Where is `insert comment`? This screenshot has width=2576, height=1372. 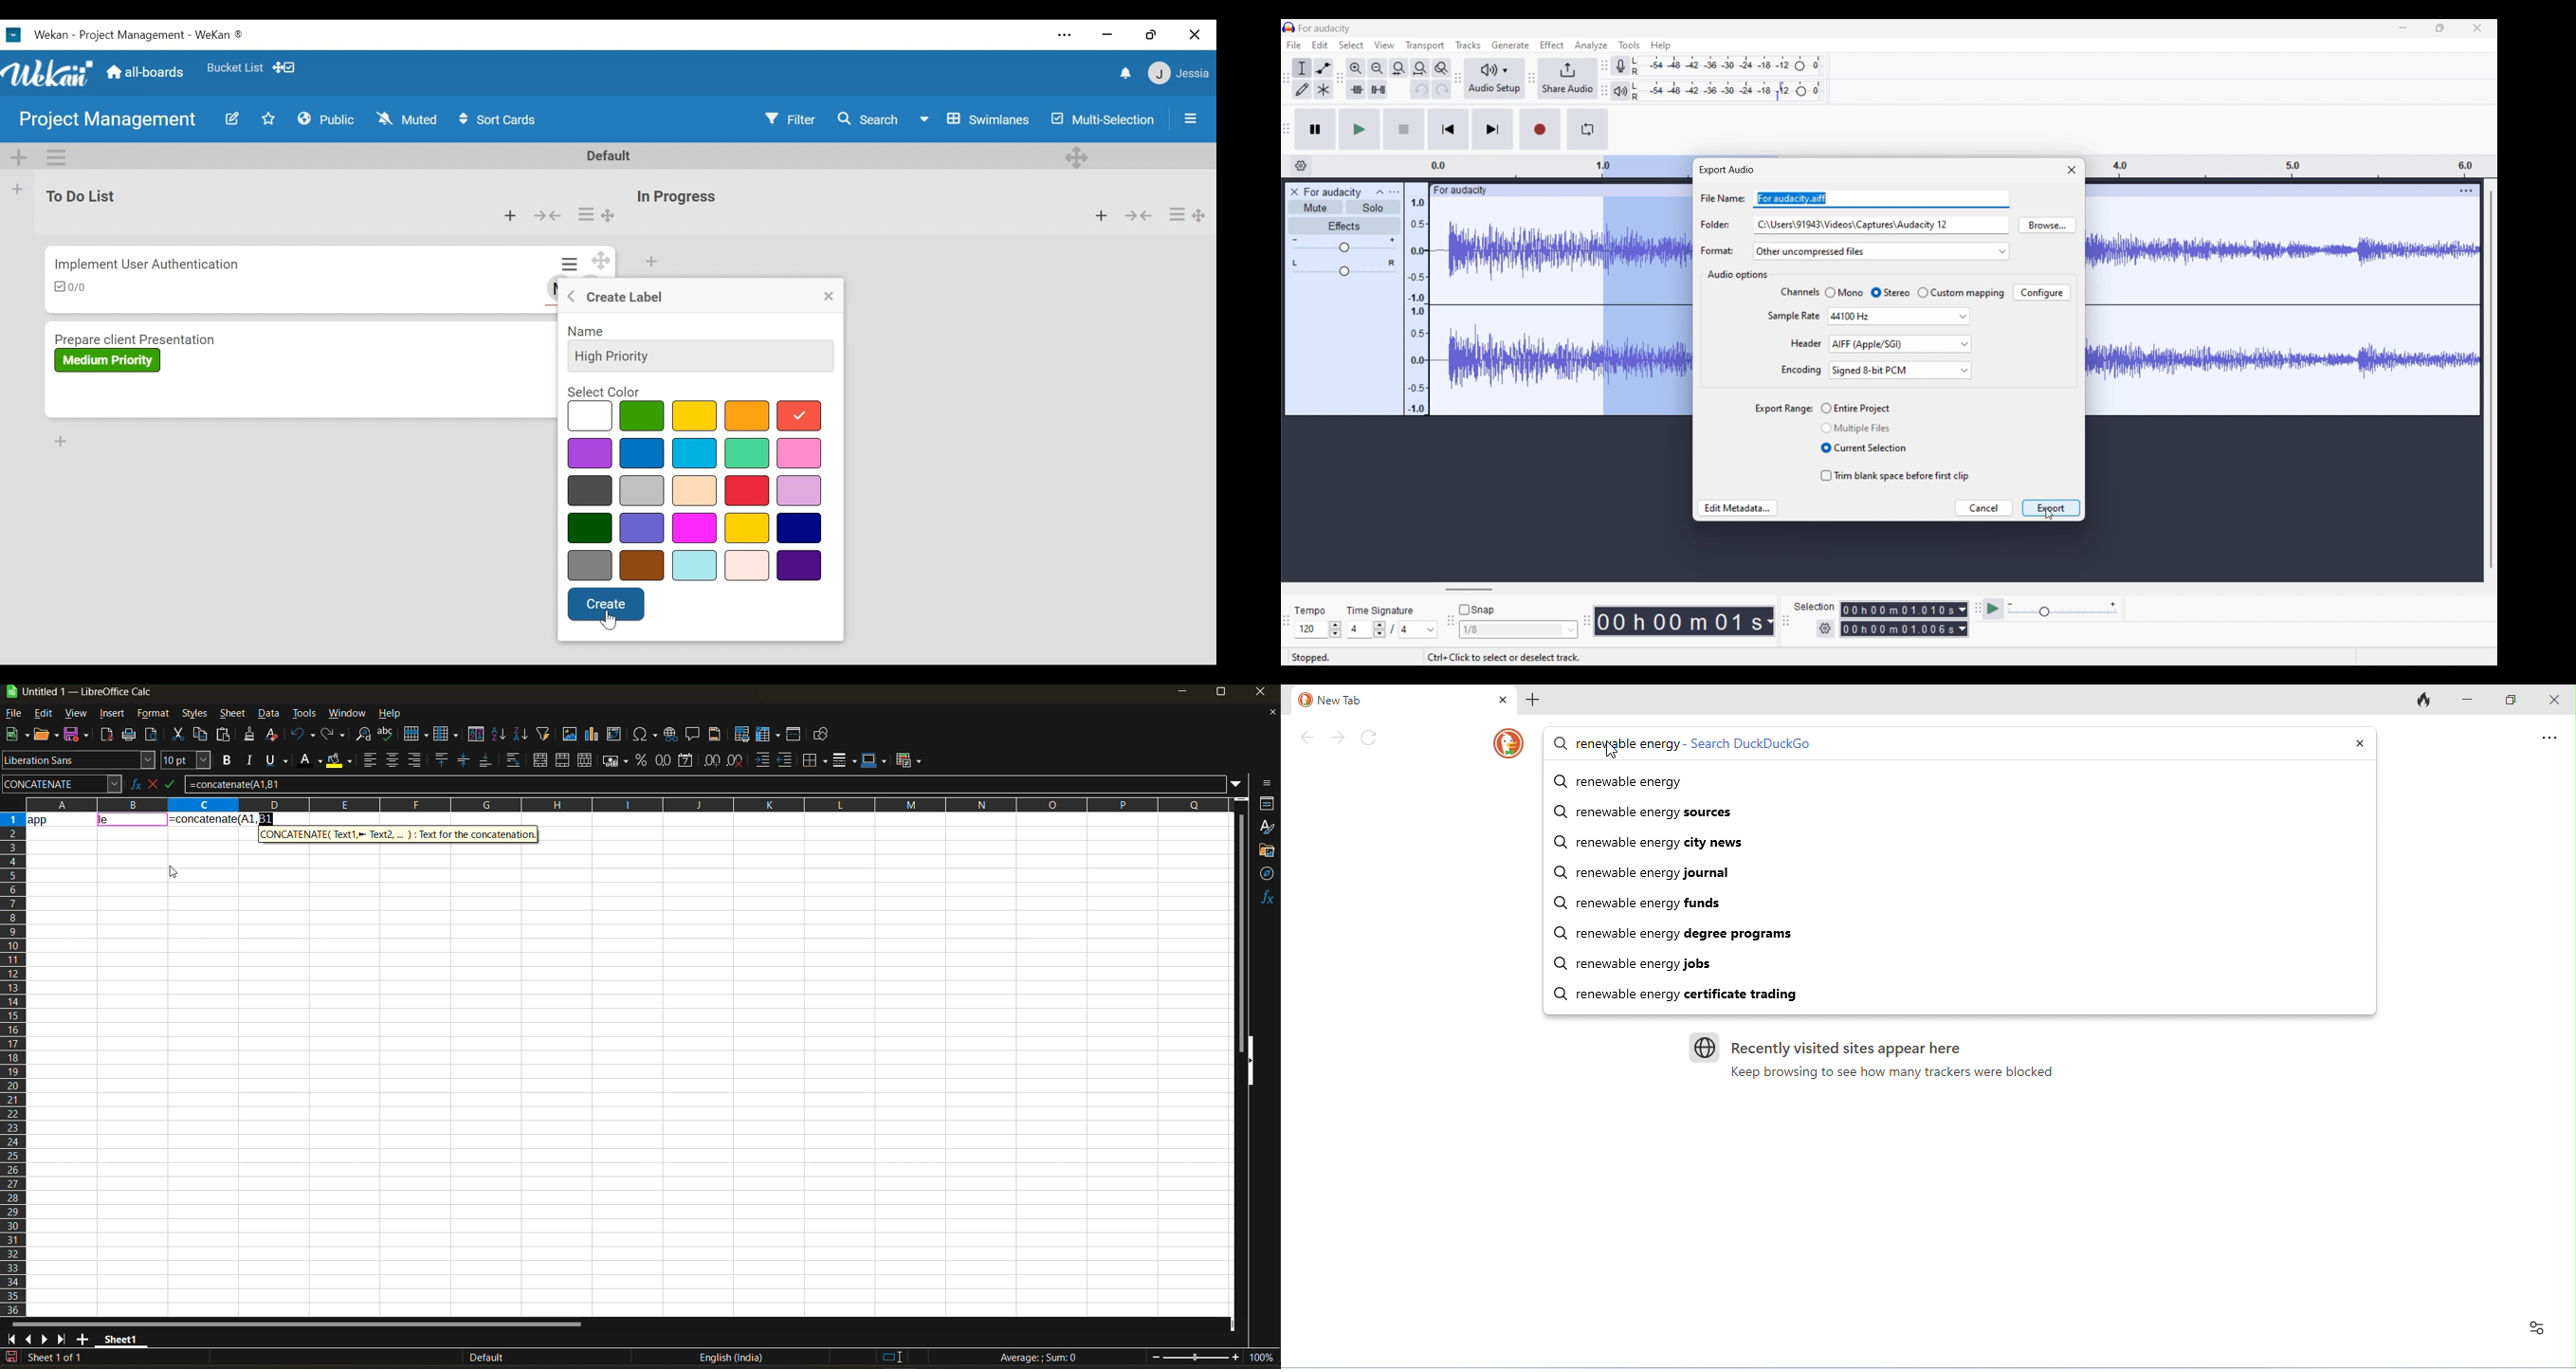 insert comment is located at coordinates (693, 735).